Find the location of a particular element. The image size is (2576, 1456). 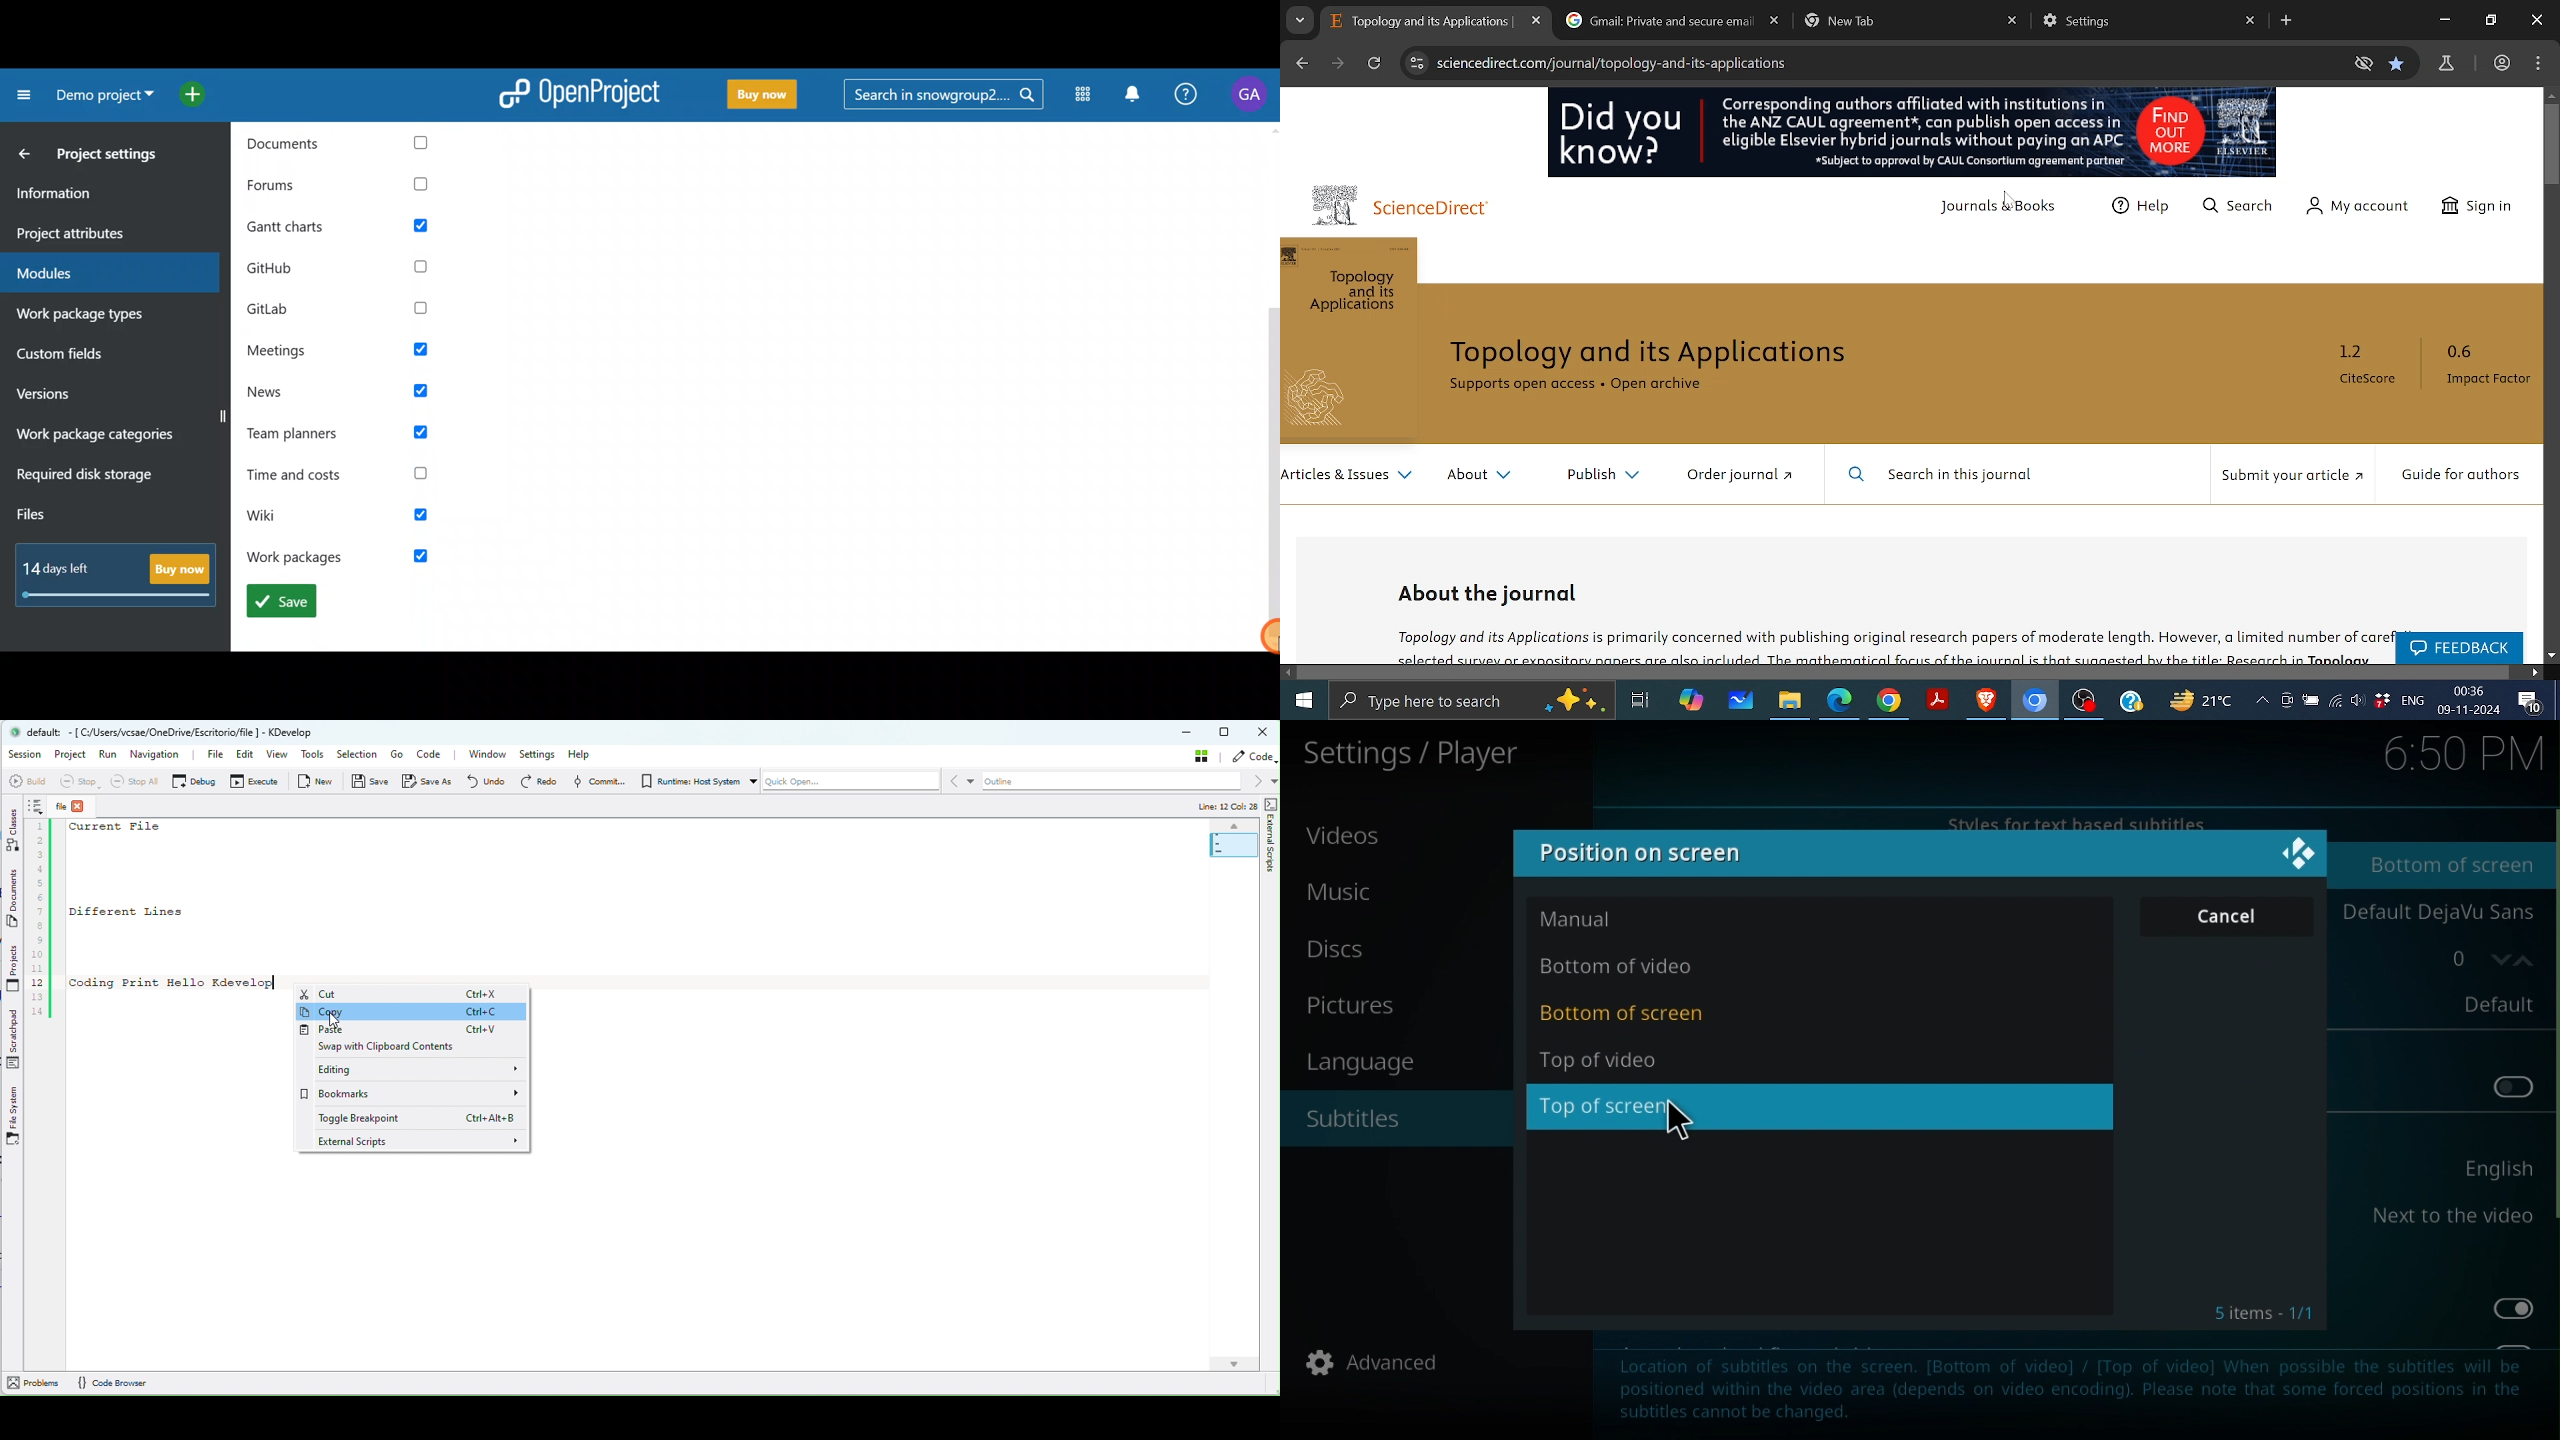

File is located at coordinates (206, 755).